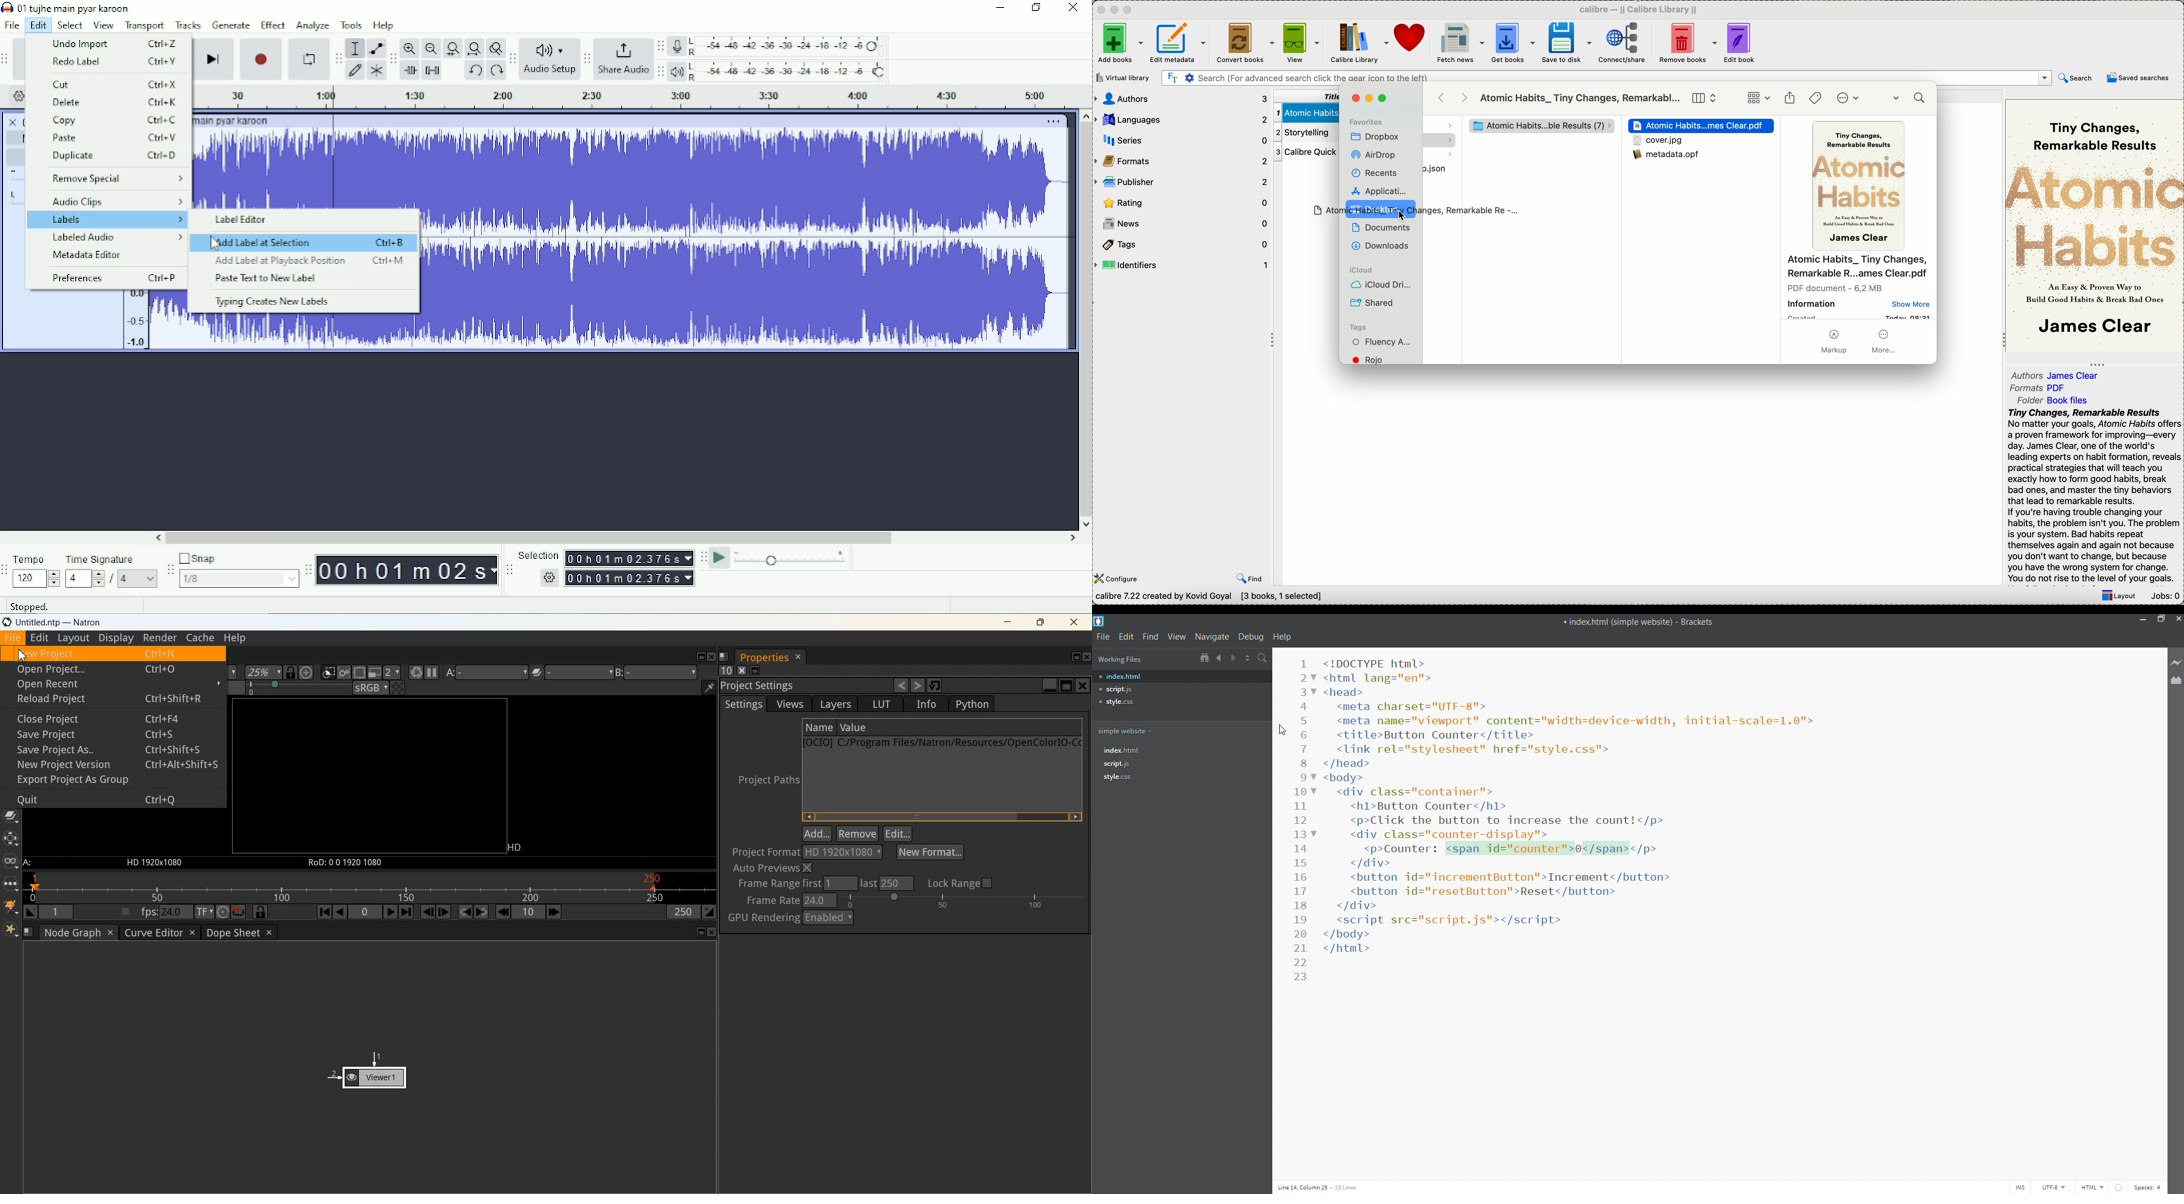 This screenshot has width=2184, height=1204. Describe the element at coordinates (1205, 658) in the screenshot. I see `show in file tree` at that location.